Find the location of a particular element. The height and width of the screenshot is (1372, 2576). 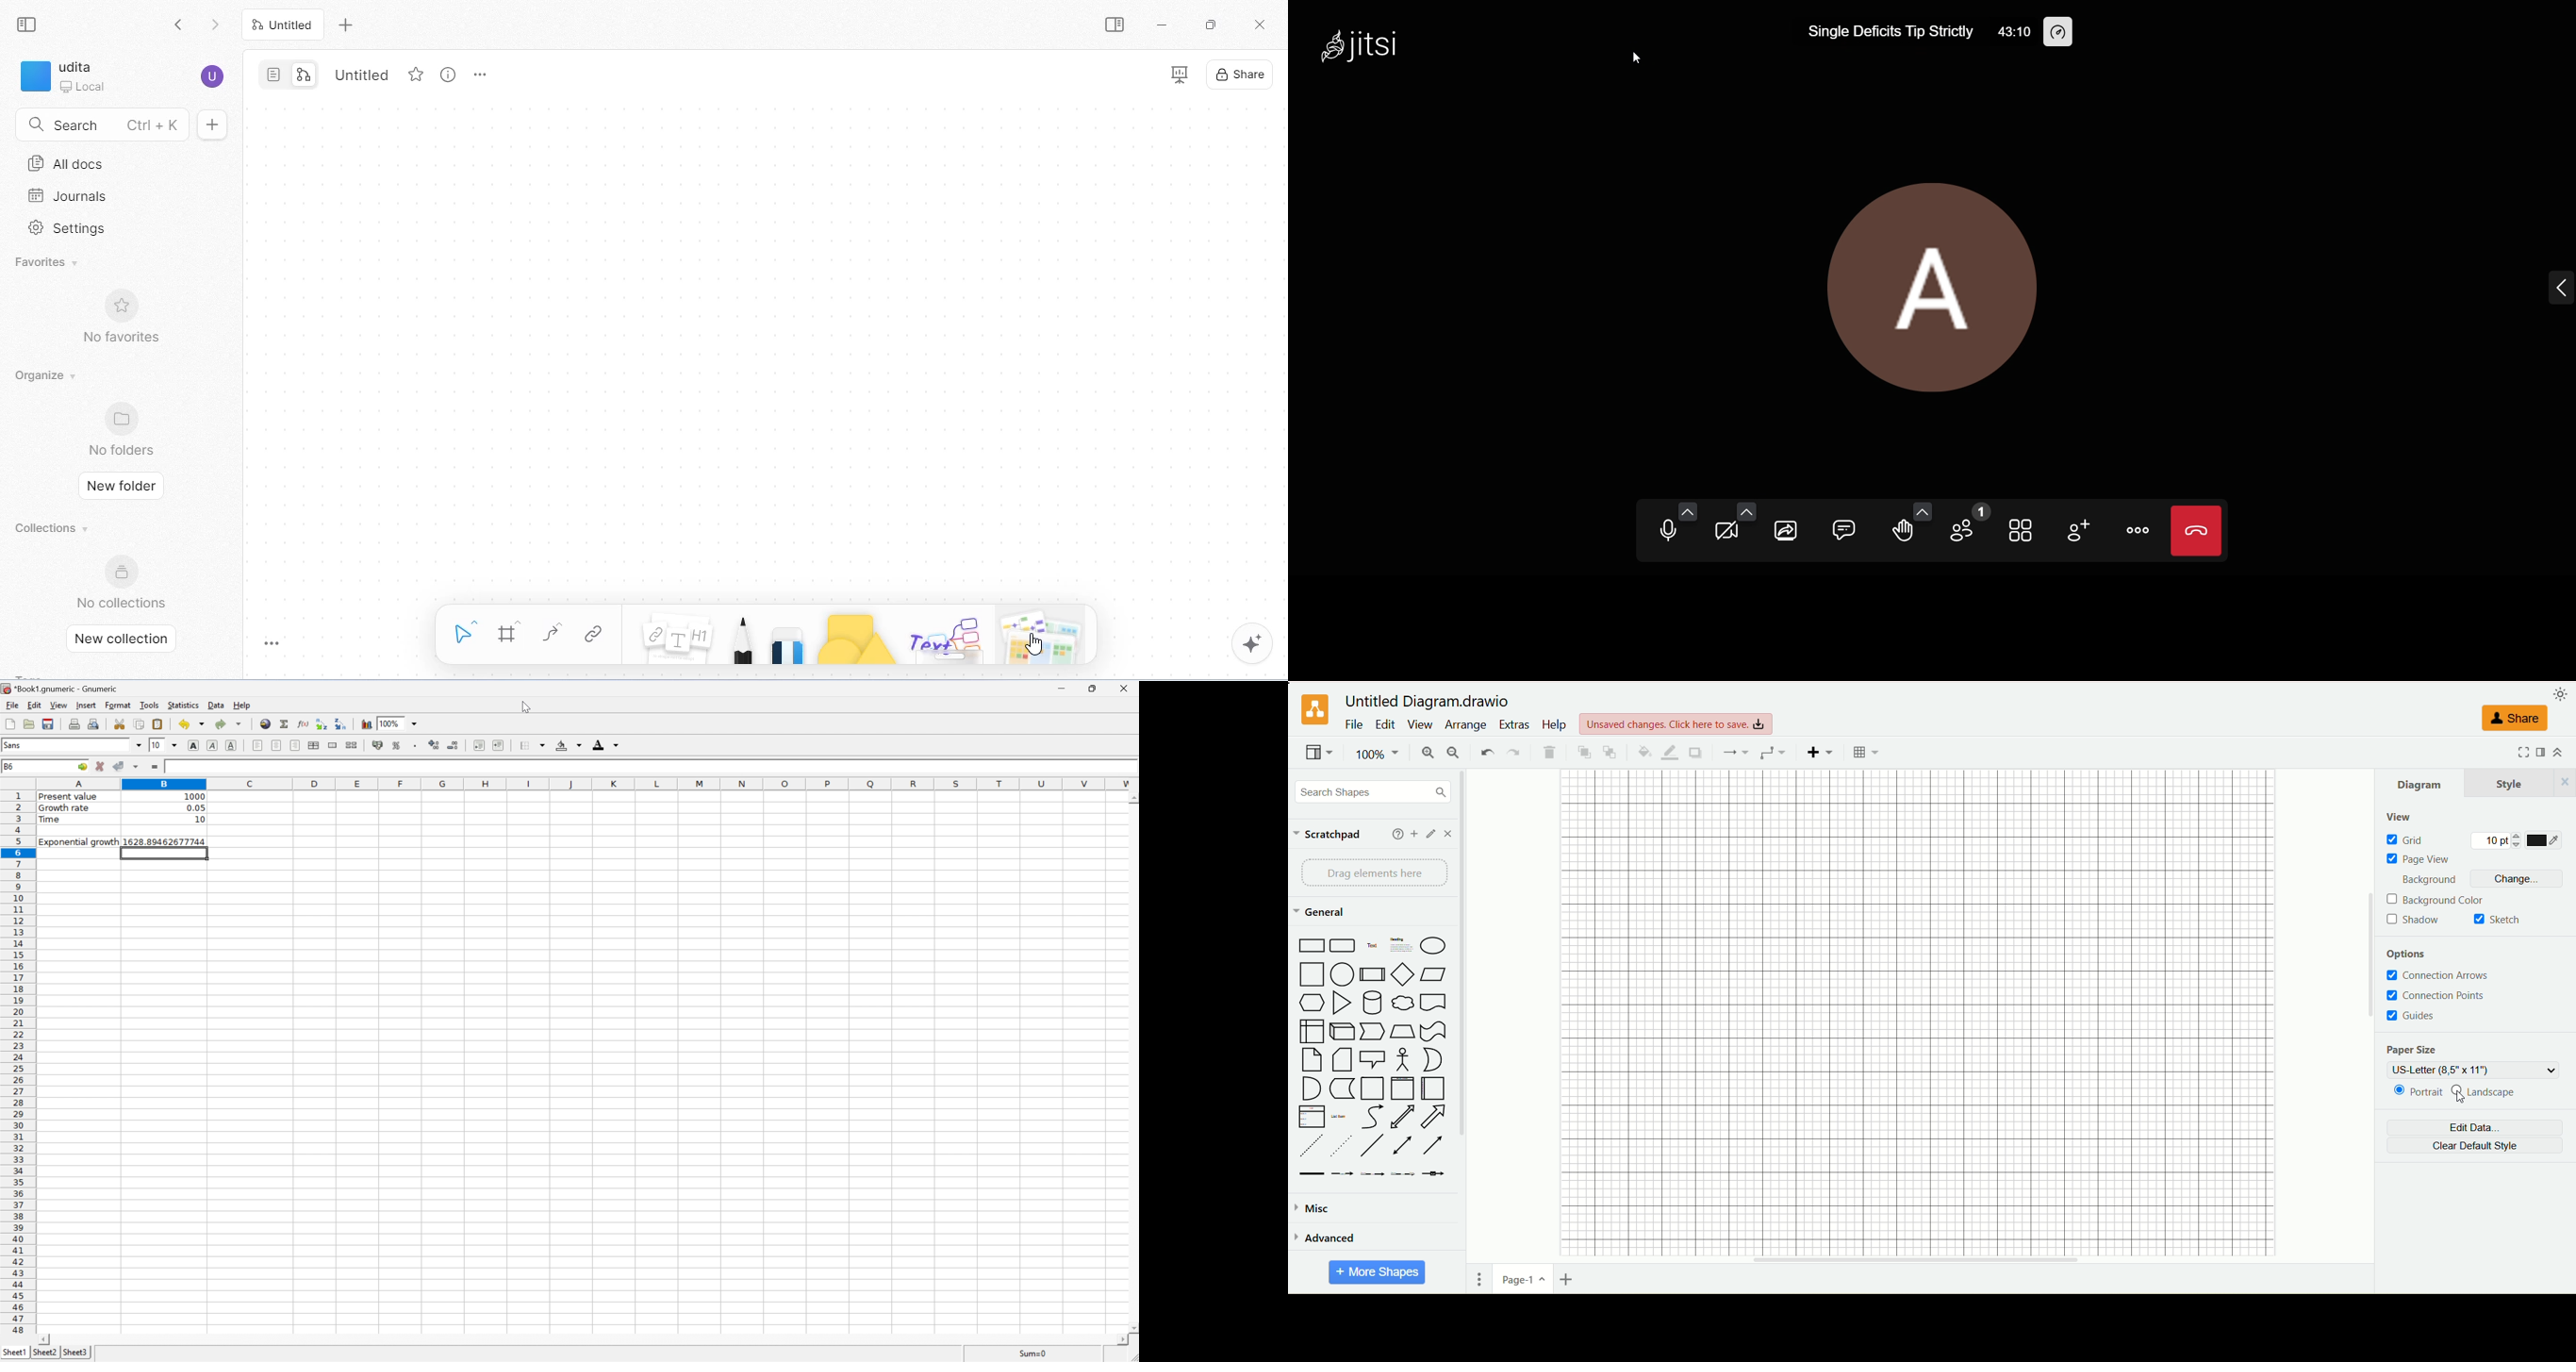

page-1 is located at coordinates (1525, 1281).